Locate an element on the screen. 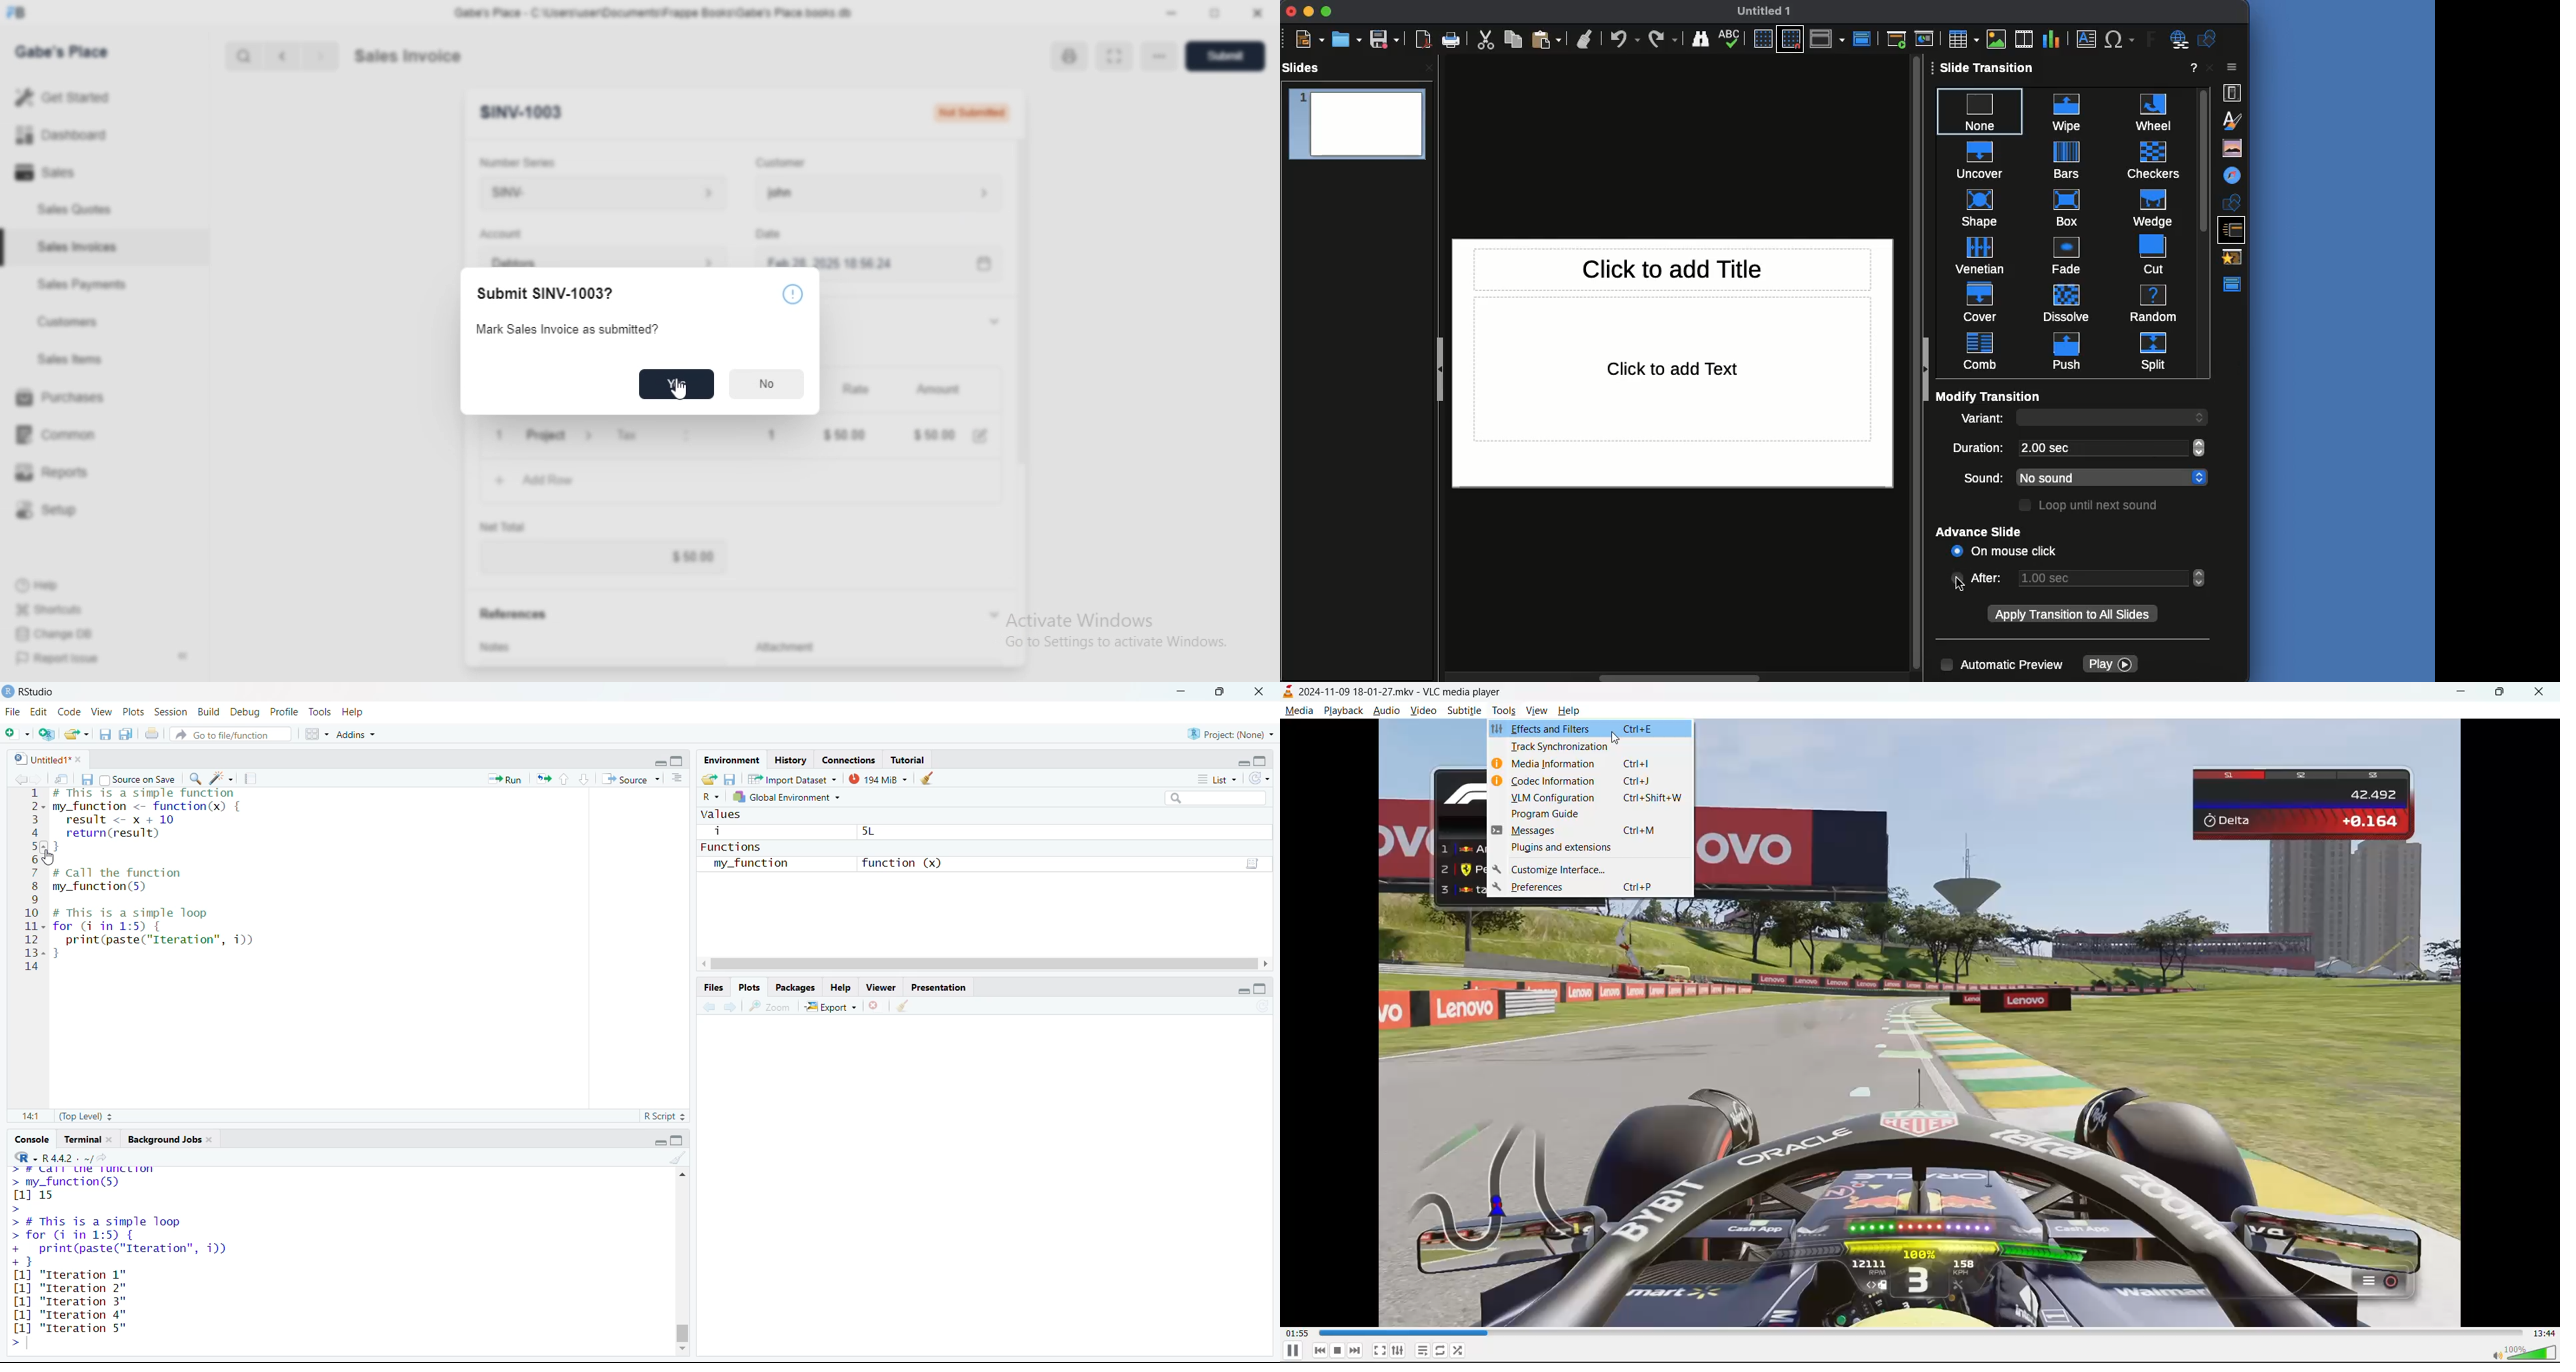 Image resolution: width=2576 pixels, height=1372 pixels. close is located at coordinates (83, 759).